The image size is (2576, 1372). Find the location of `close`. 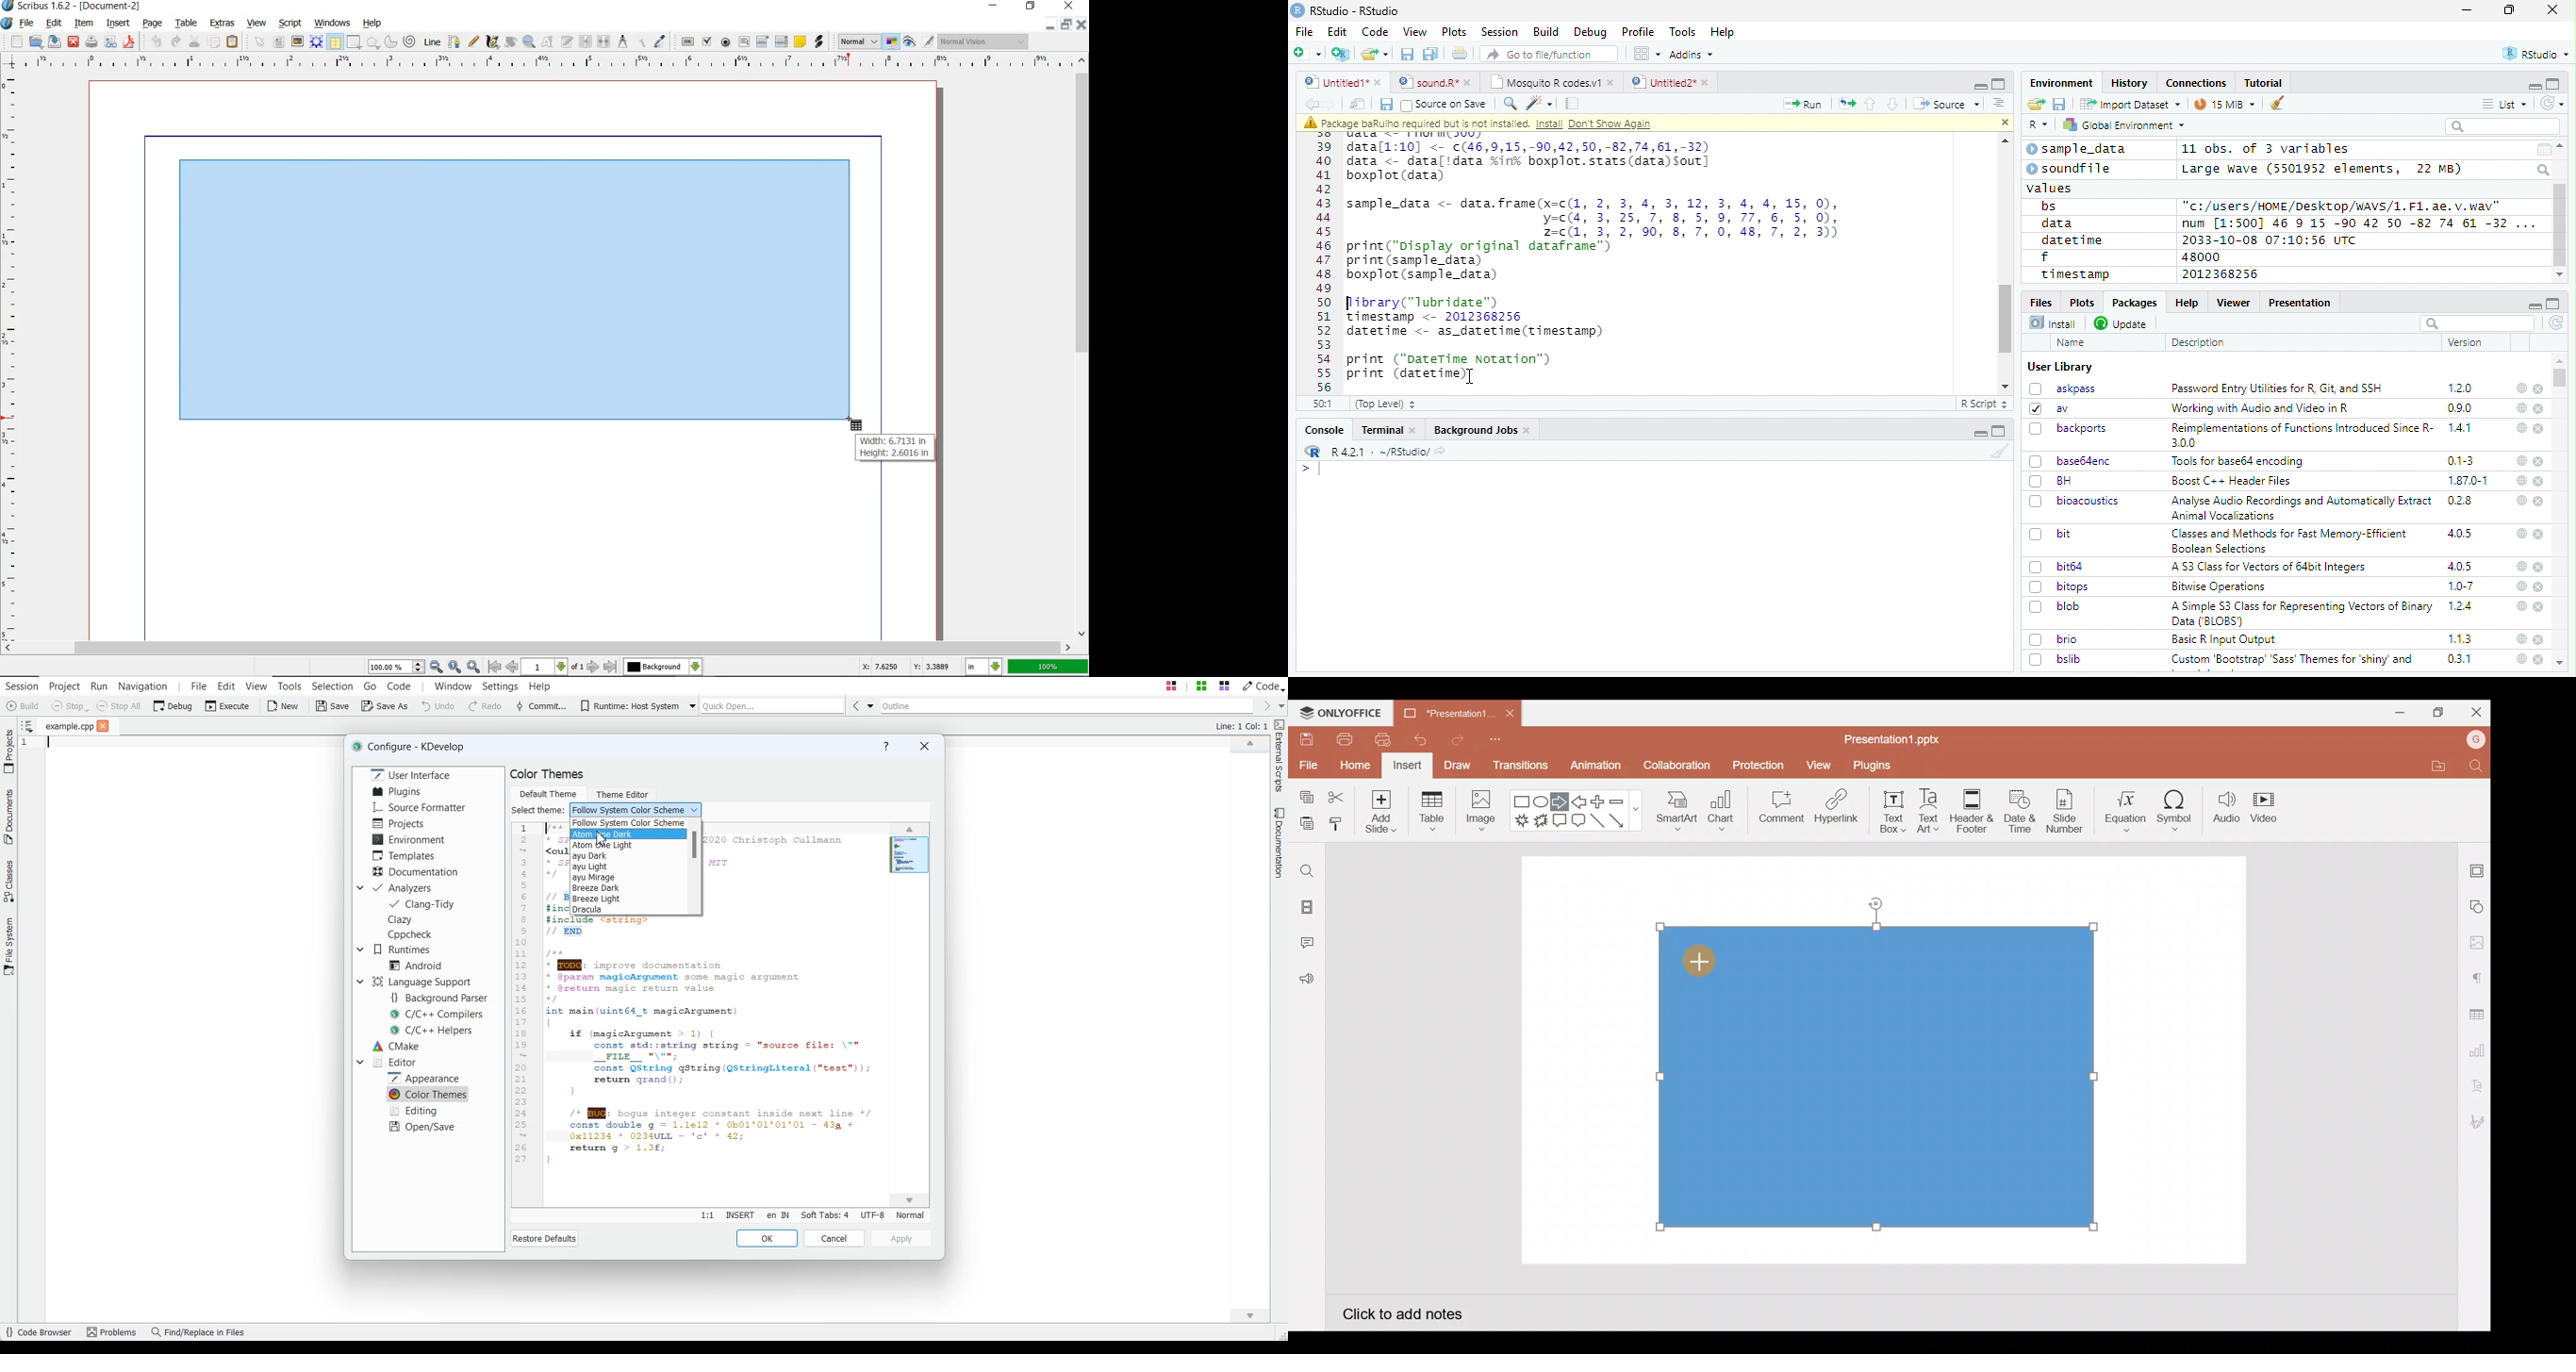

close is located at coordinates (2538, 659).